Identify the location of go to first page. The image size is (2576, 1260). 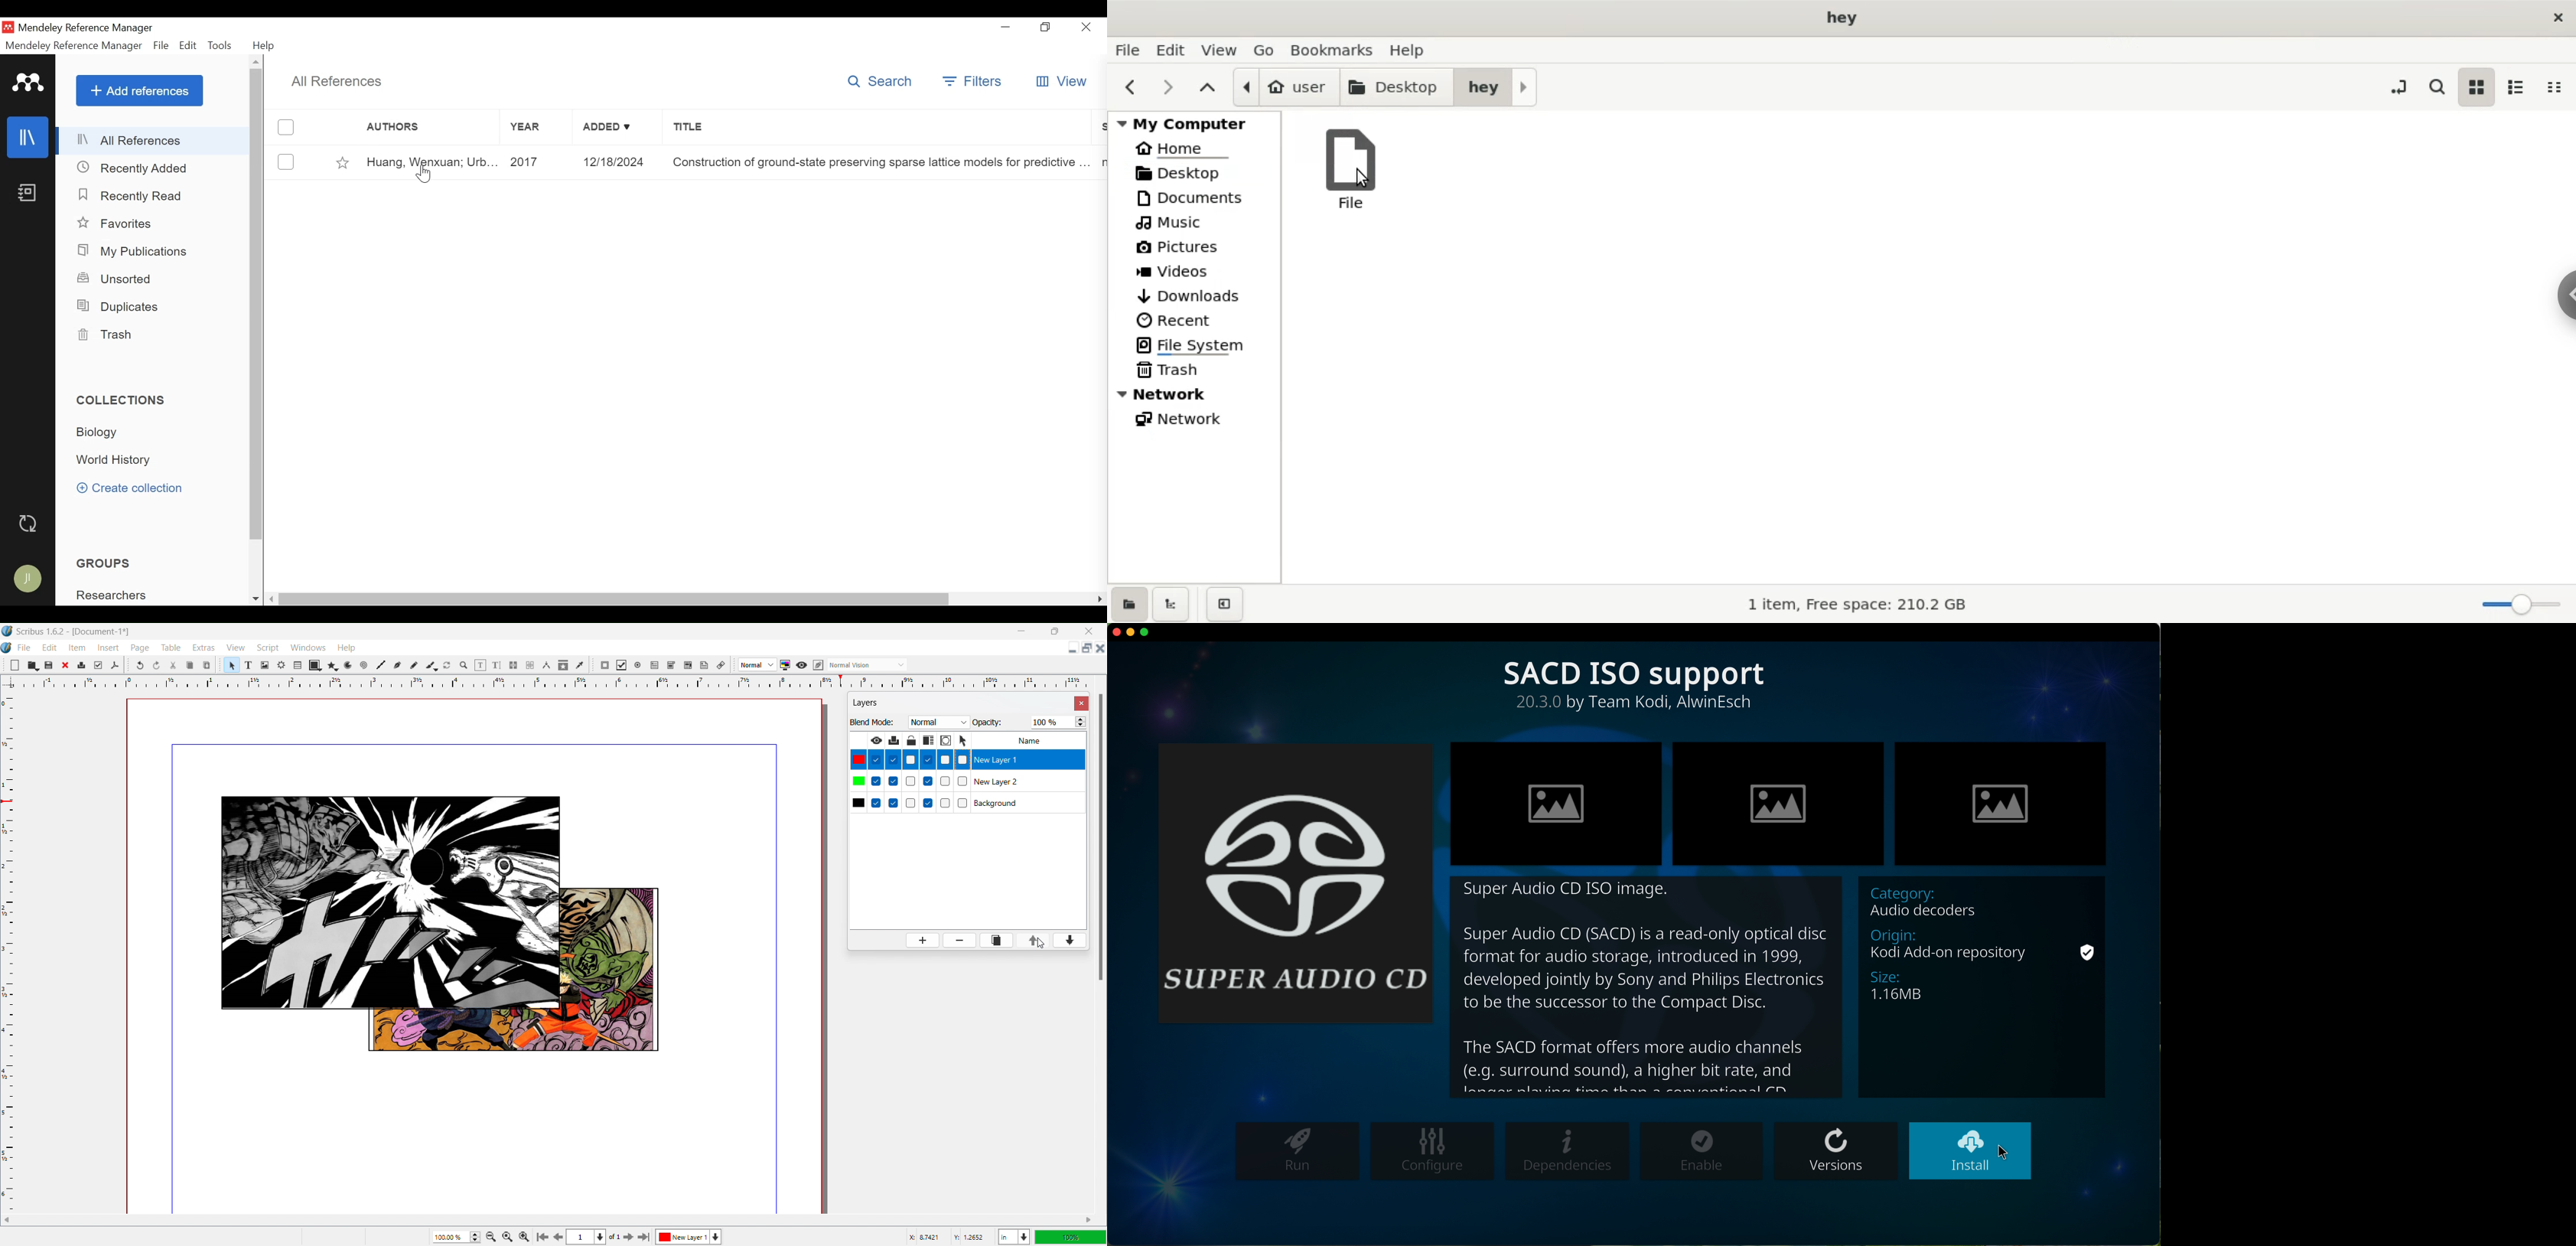
(541, 1236).